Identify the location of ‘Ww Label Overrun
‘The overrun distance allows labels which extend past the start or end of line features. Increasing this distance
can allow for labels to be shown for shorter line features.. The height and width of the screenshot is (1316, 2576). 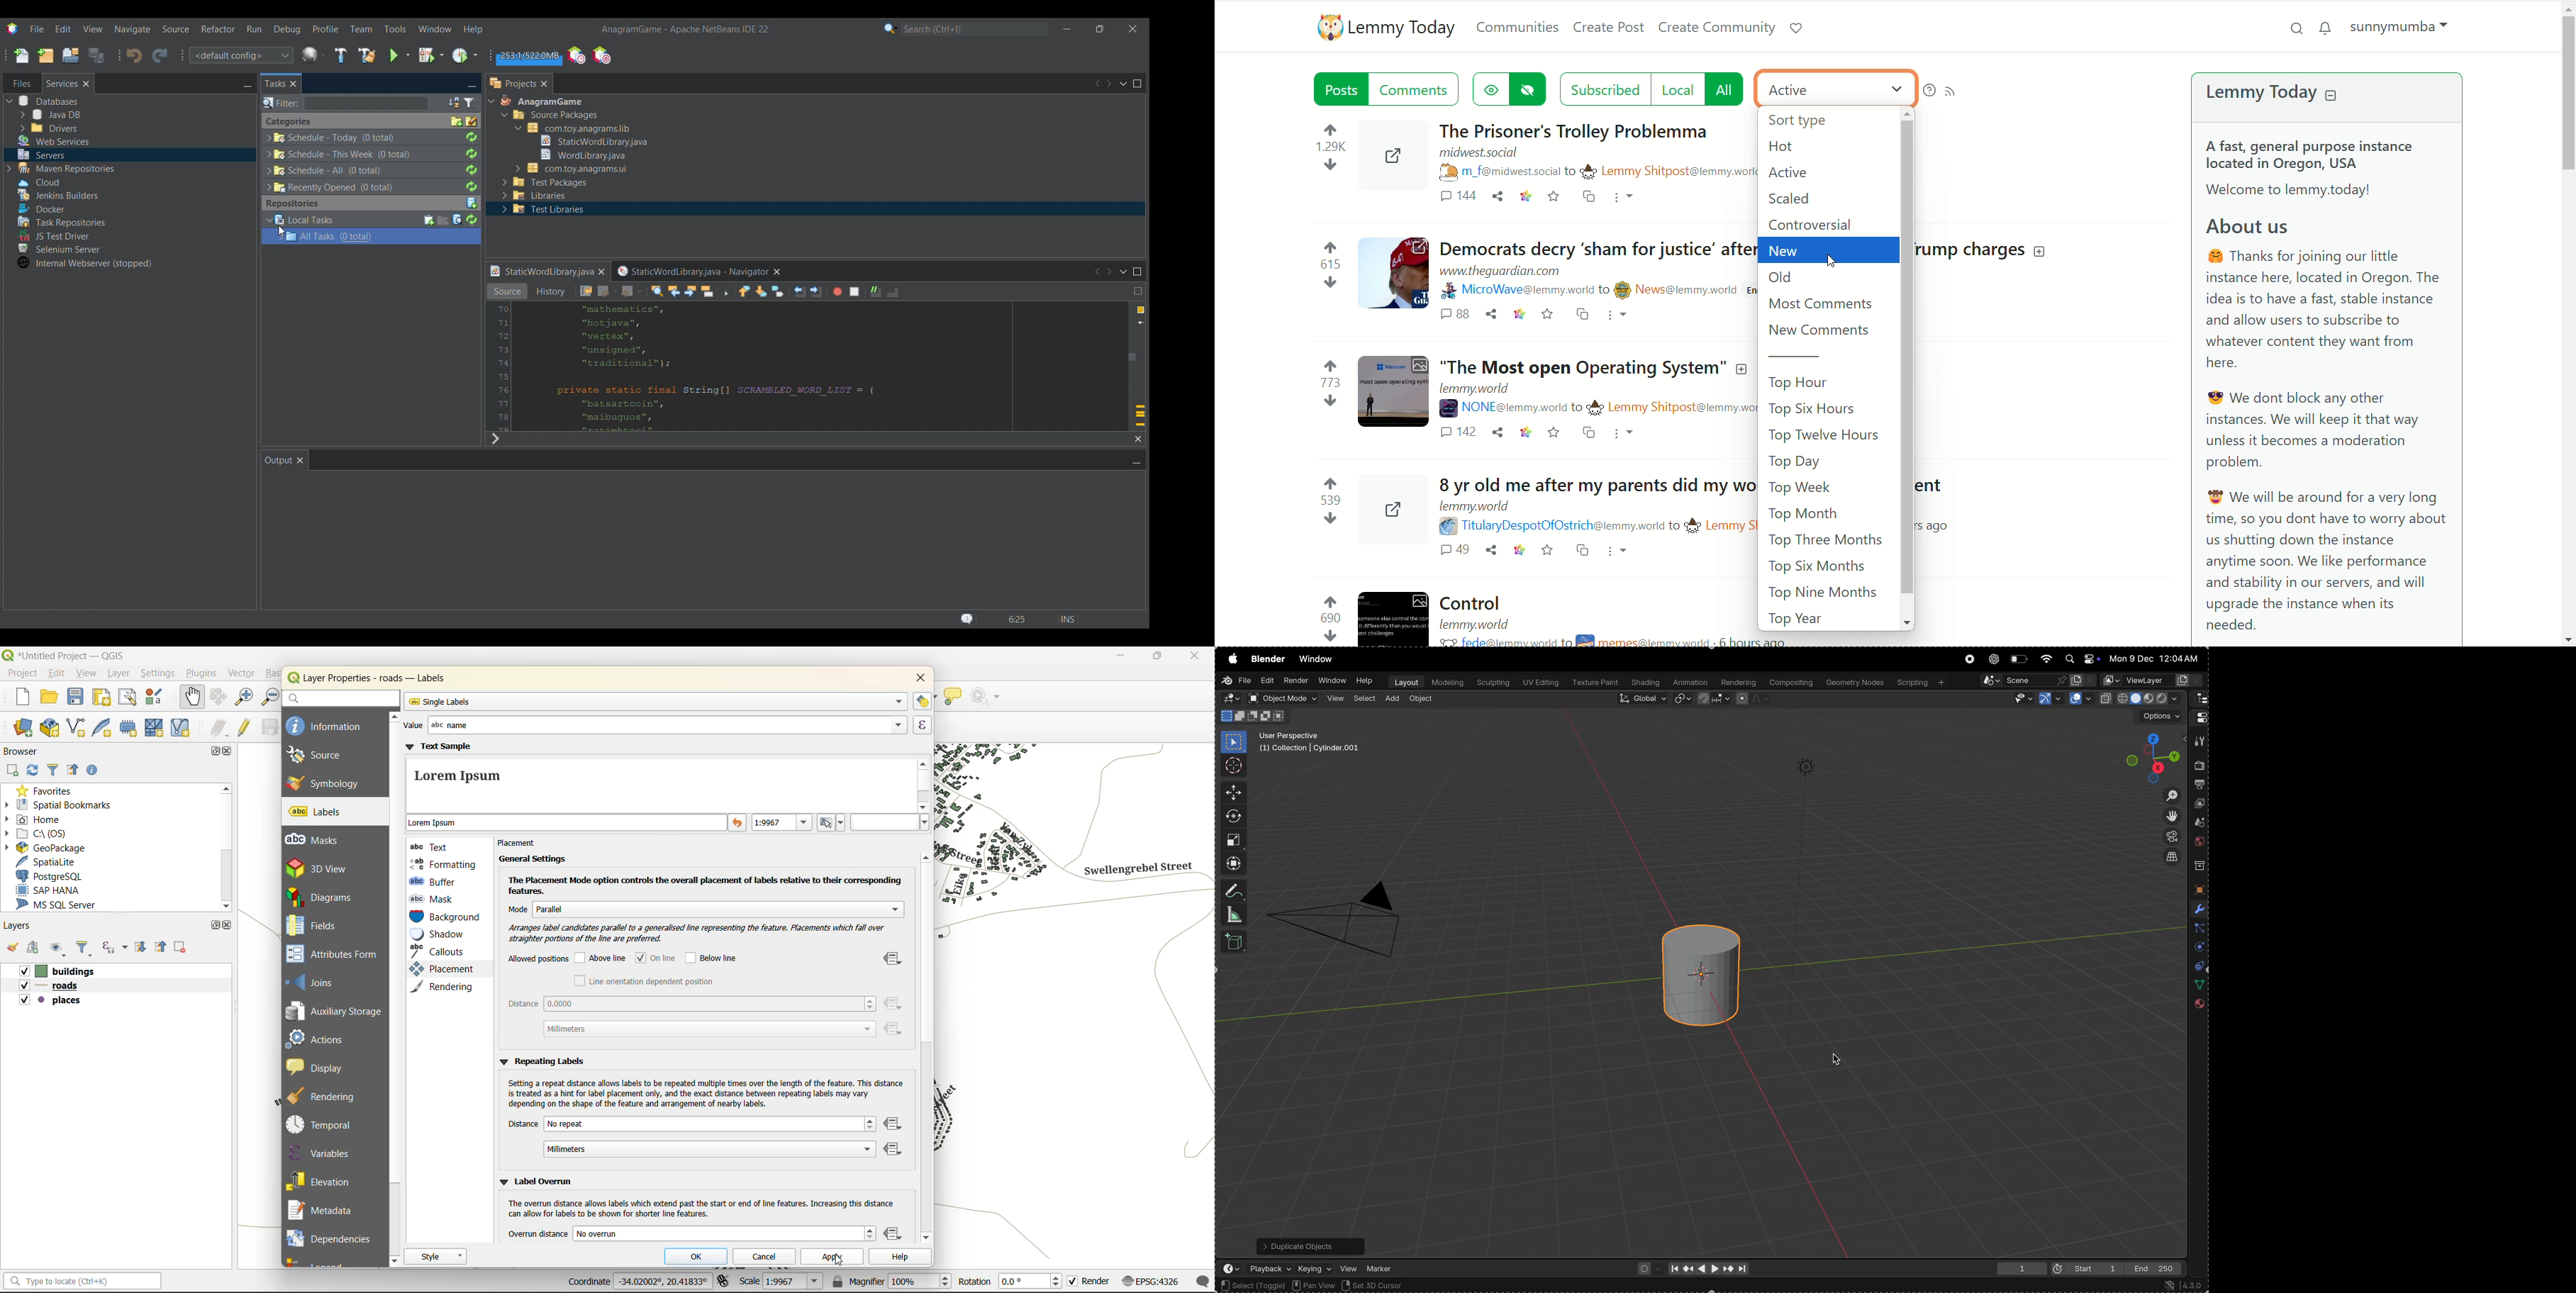
(700, 1198).